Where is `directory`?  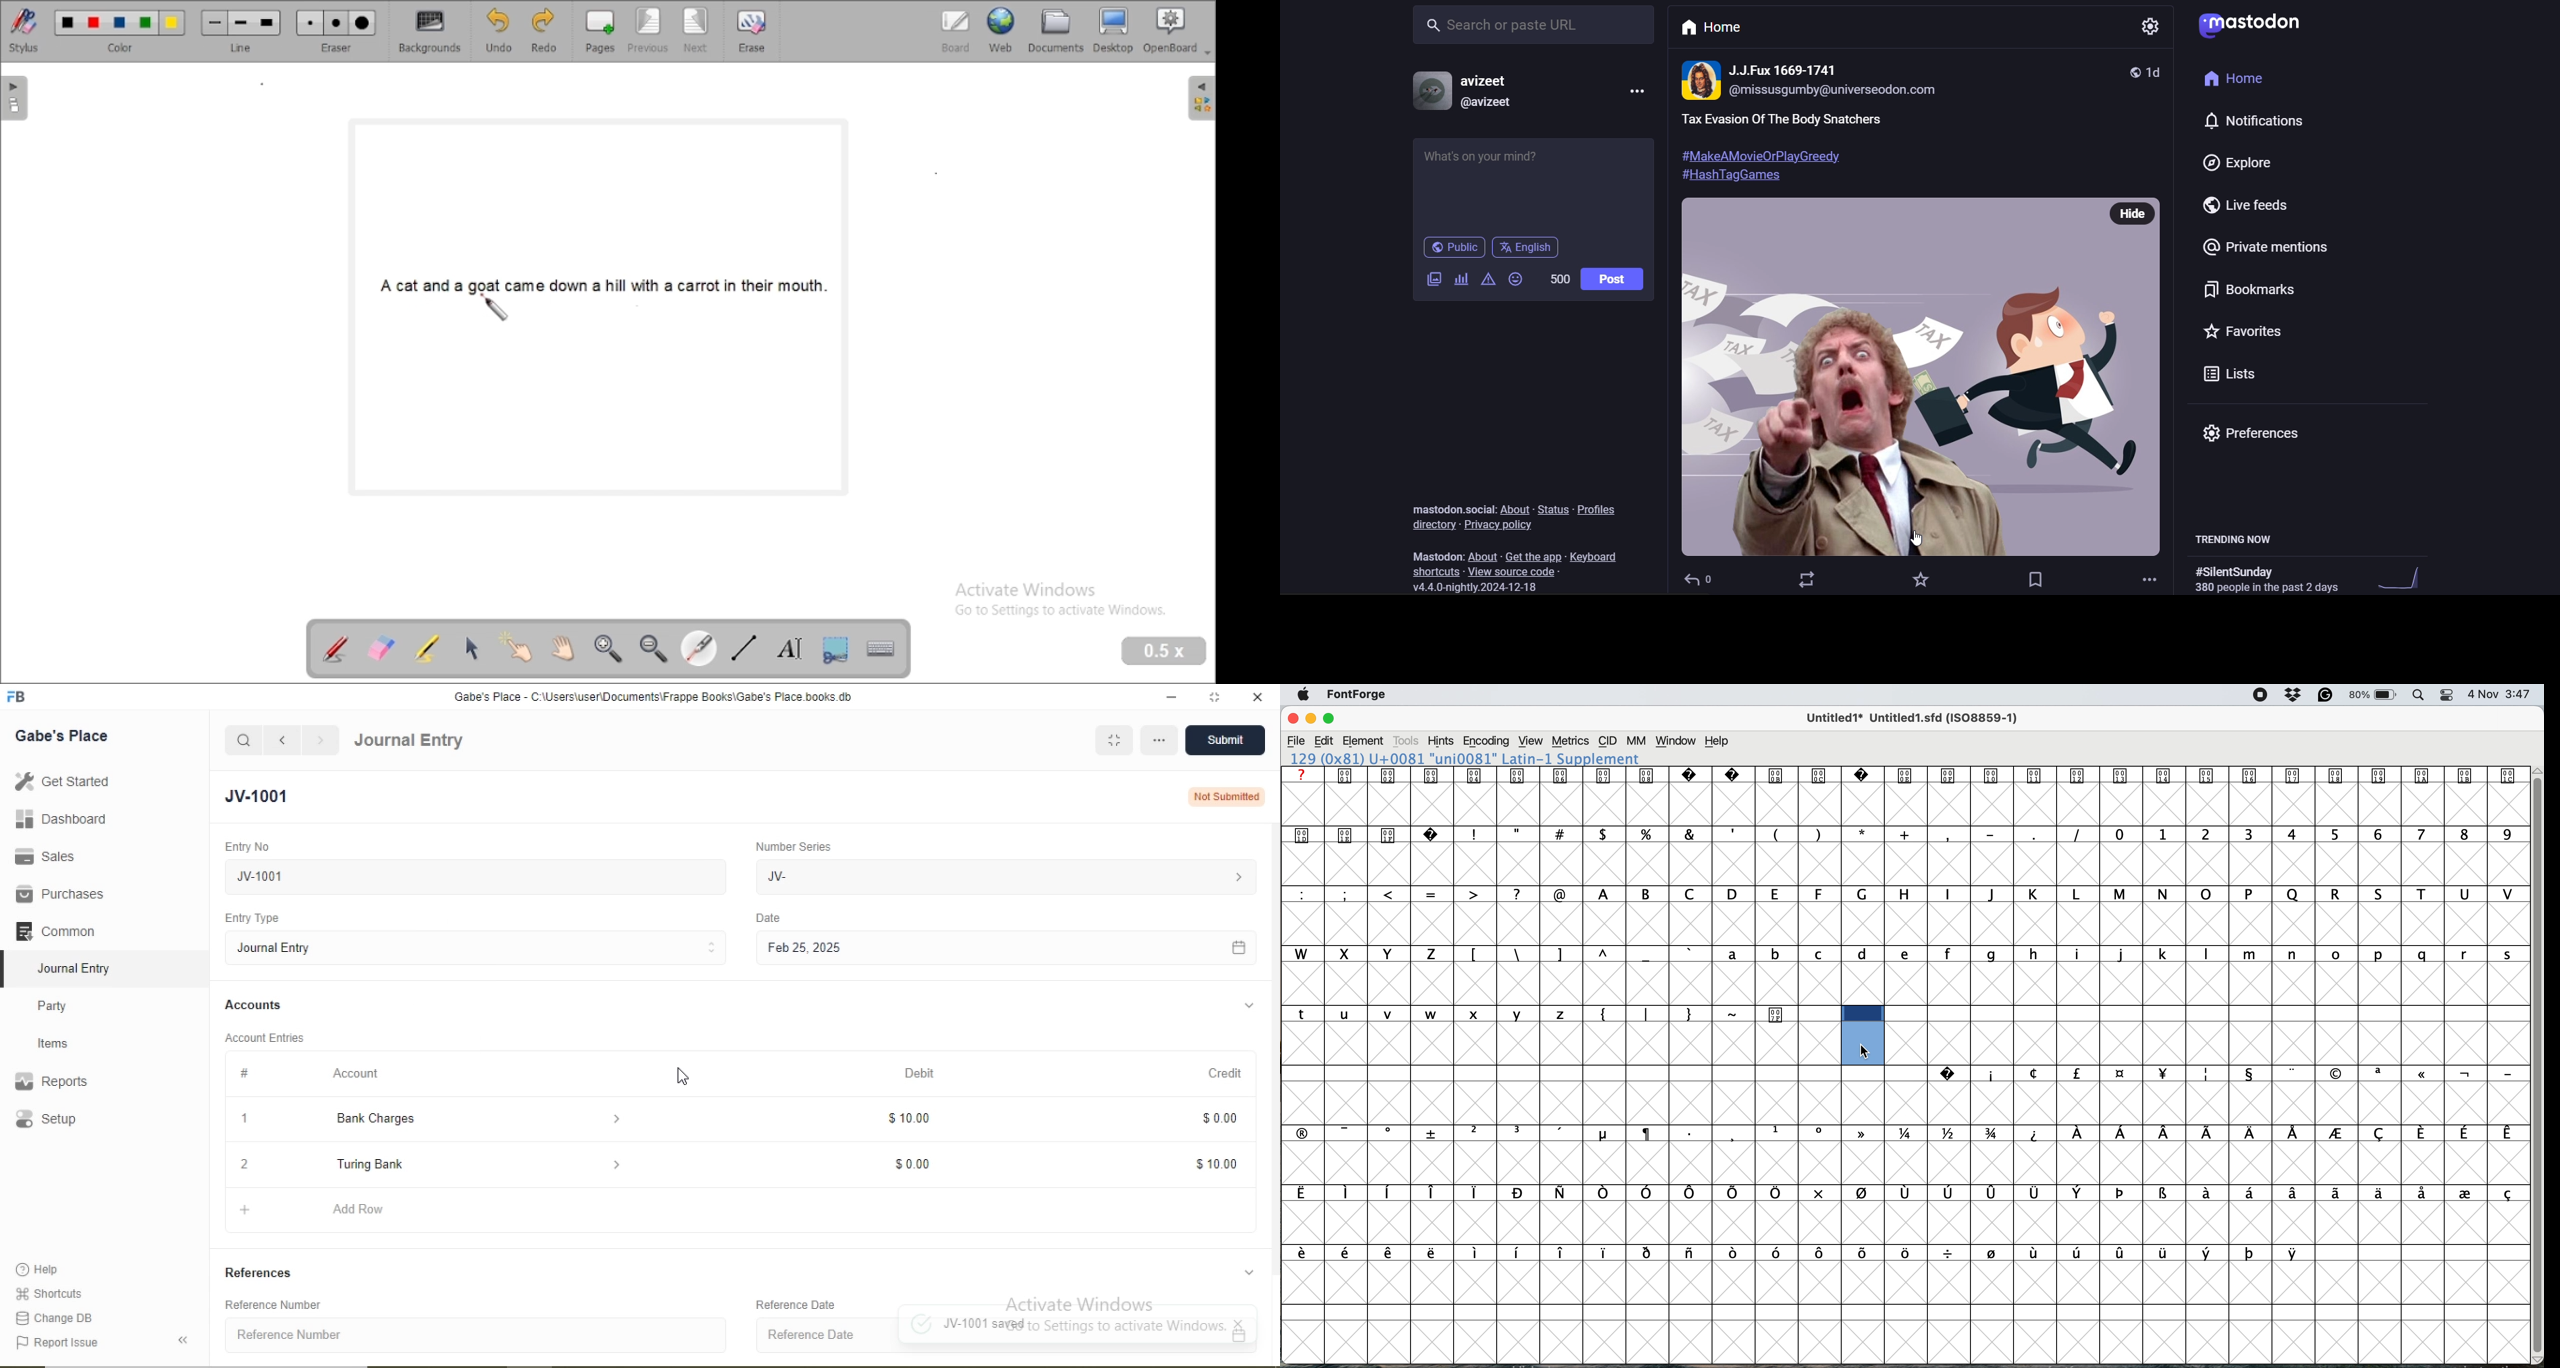
directory is located at coordinates (1431, 525).